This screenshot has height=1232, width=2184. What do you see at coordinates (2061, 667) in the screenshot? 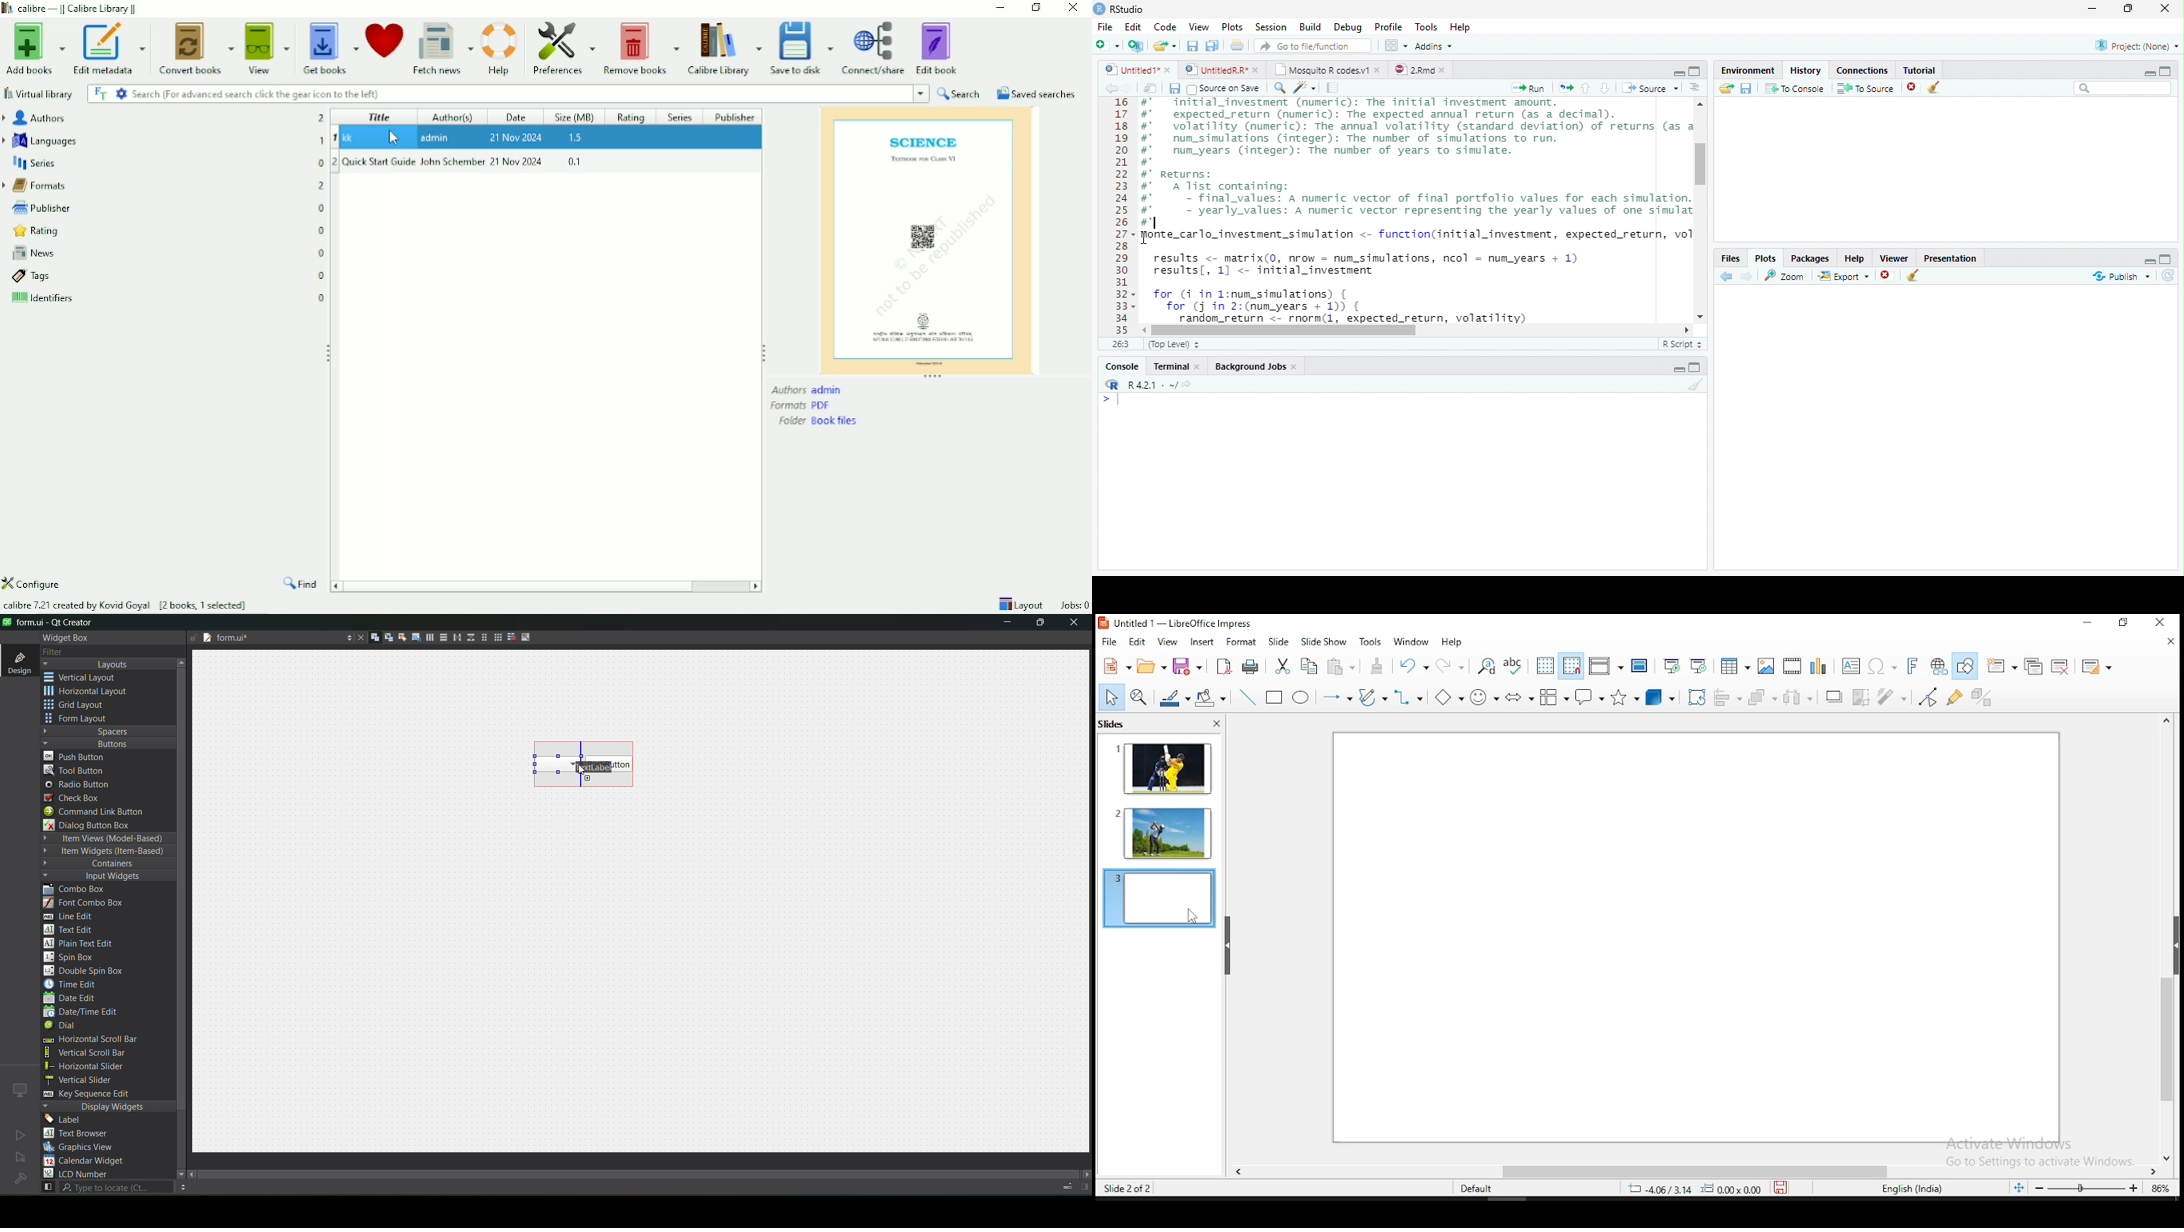
I see `delete slide` at bounding box center [2061, 667].